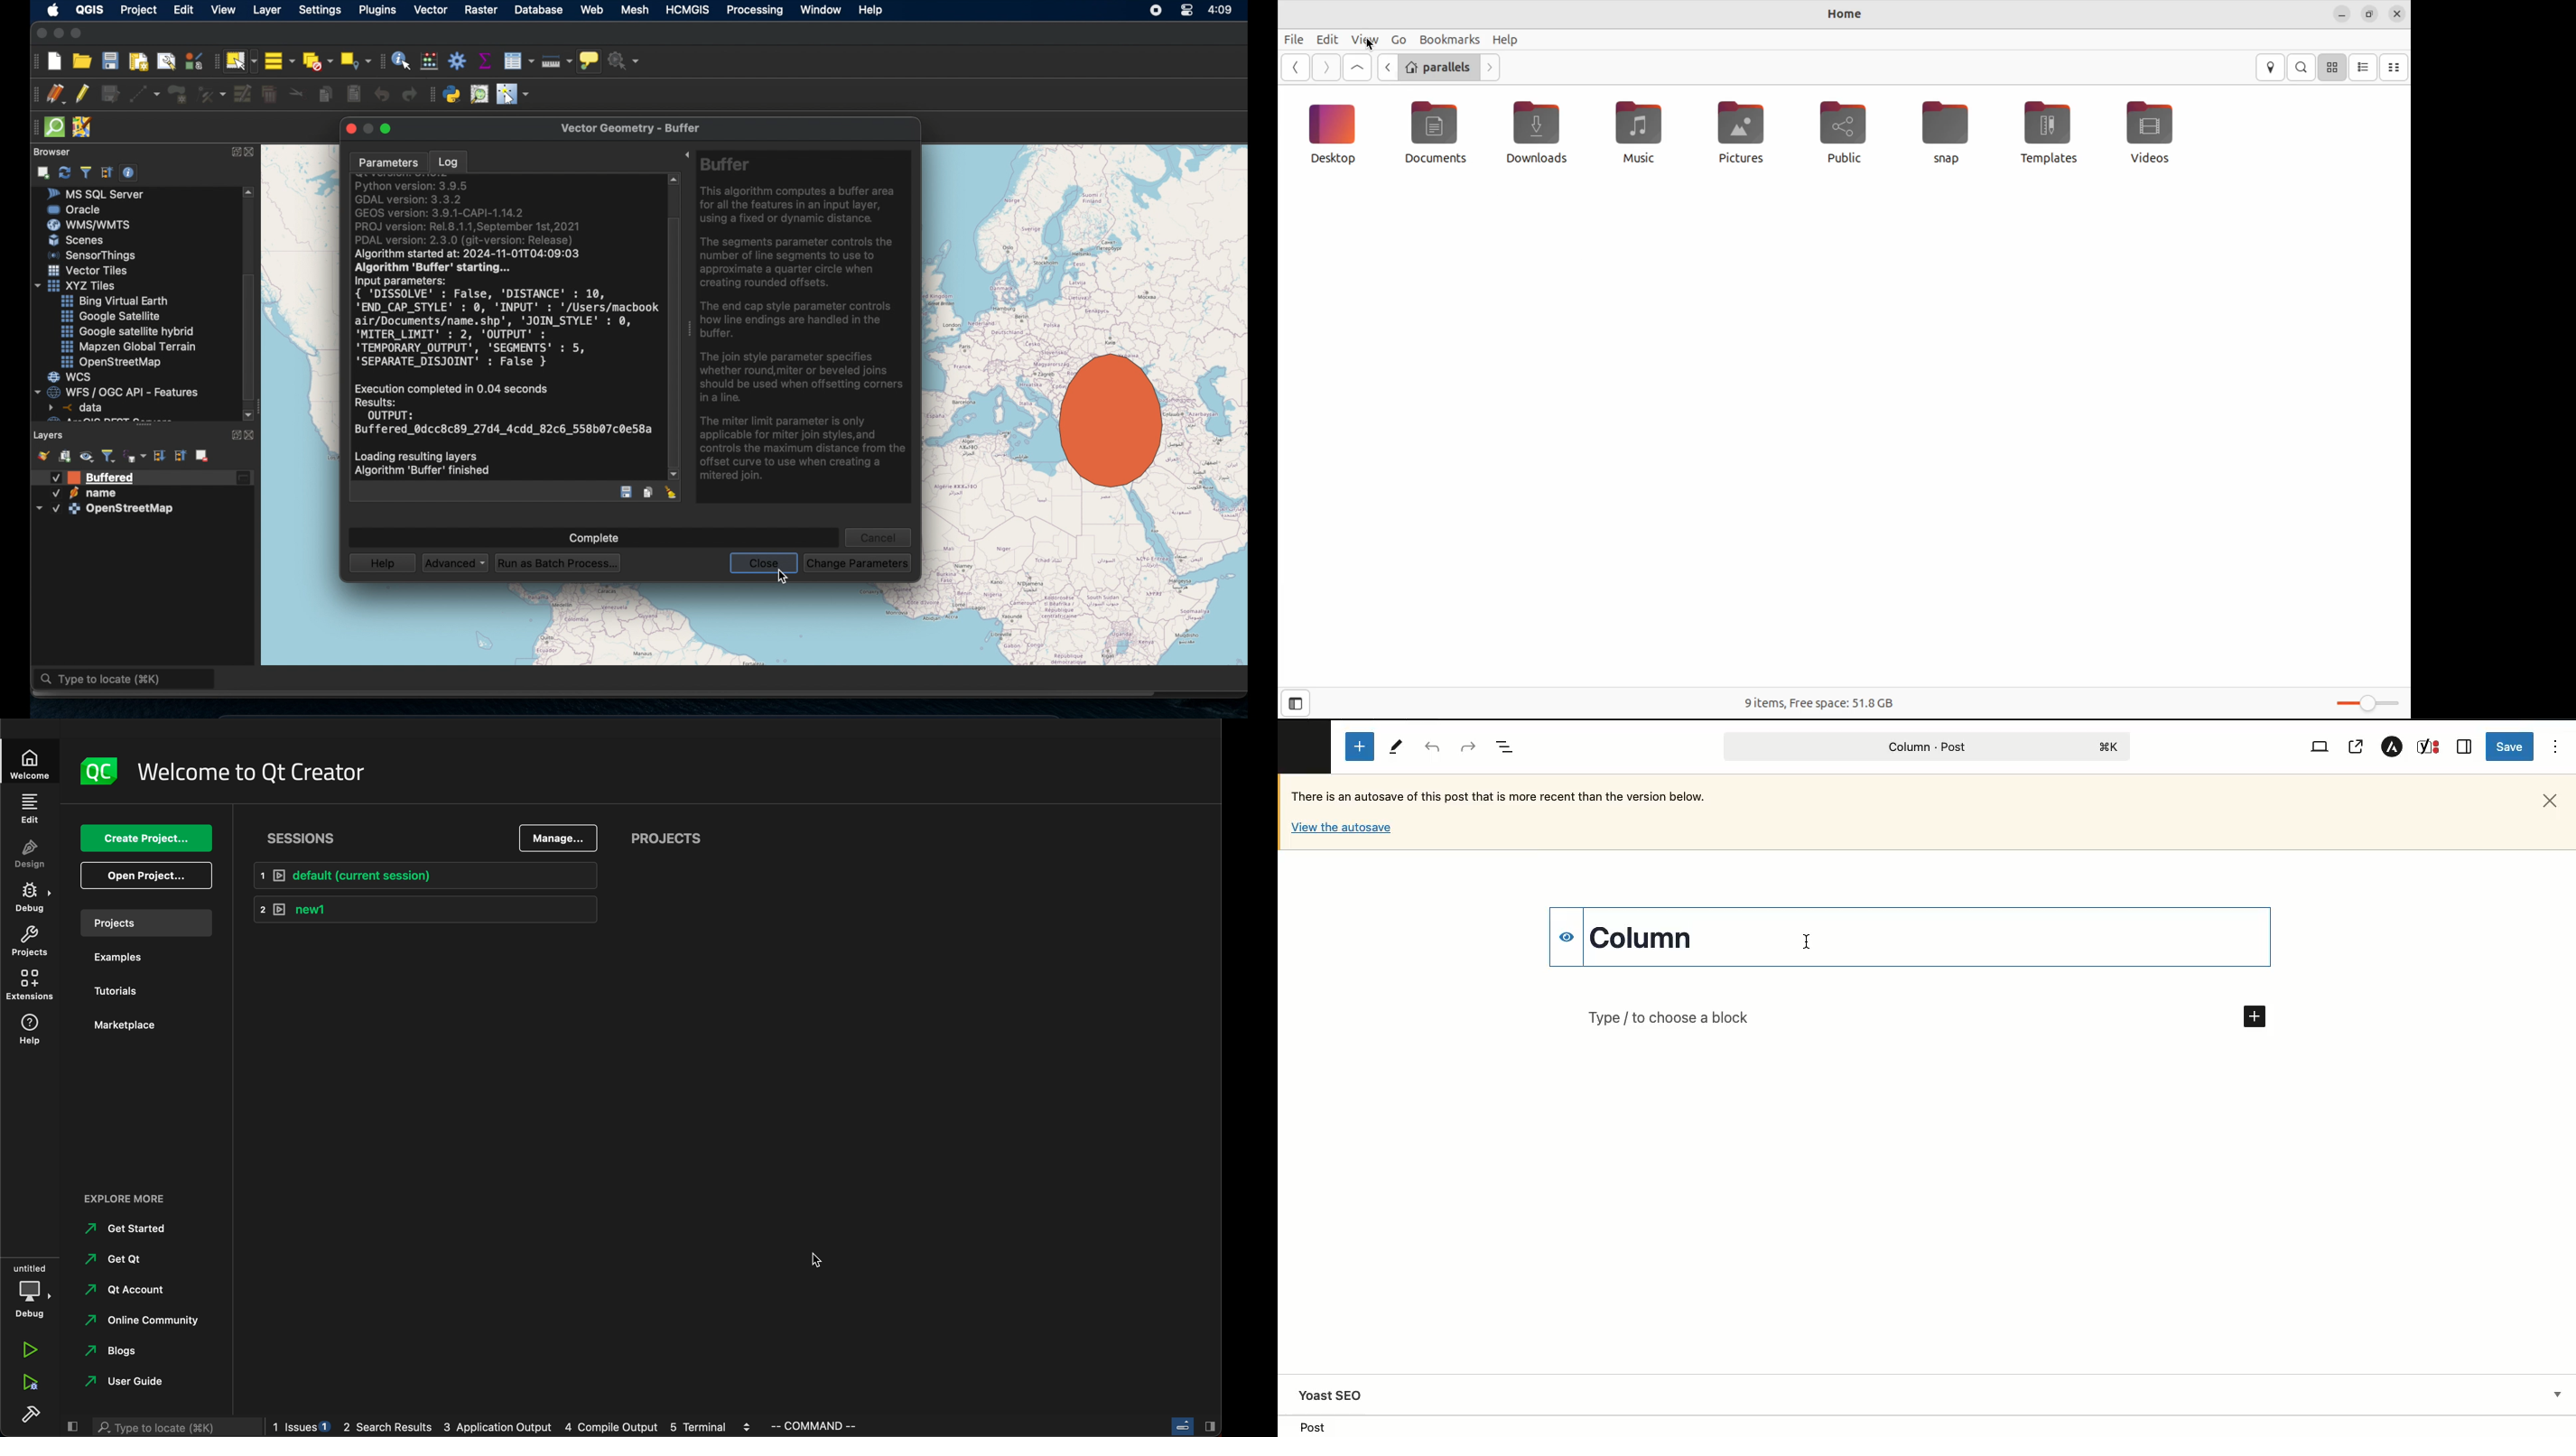 The height and width of the screenshot is (1456, 2576). What do you see at coordinates (1360, 746) in the screenshot?
I see `Add new block` at bounding box center [1360, 746].